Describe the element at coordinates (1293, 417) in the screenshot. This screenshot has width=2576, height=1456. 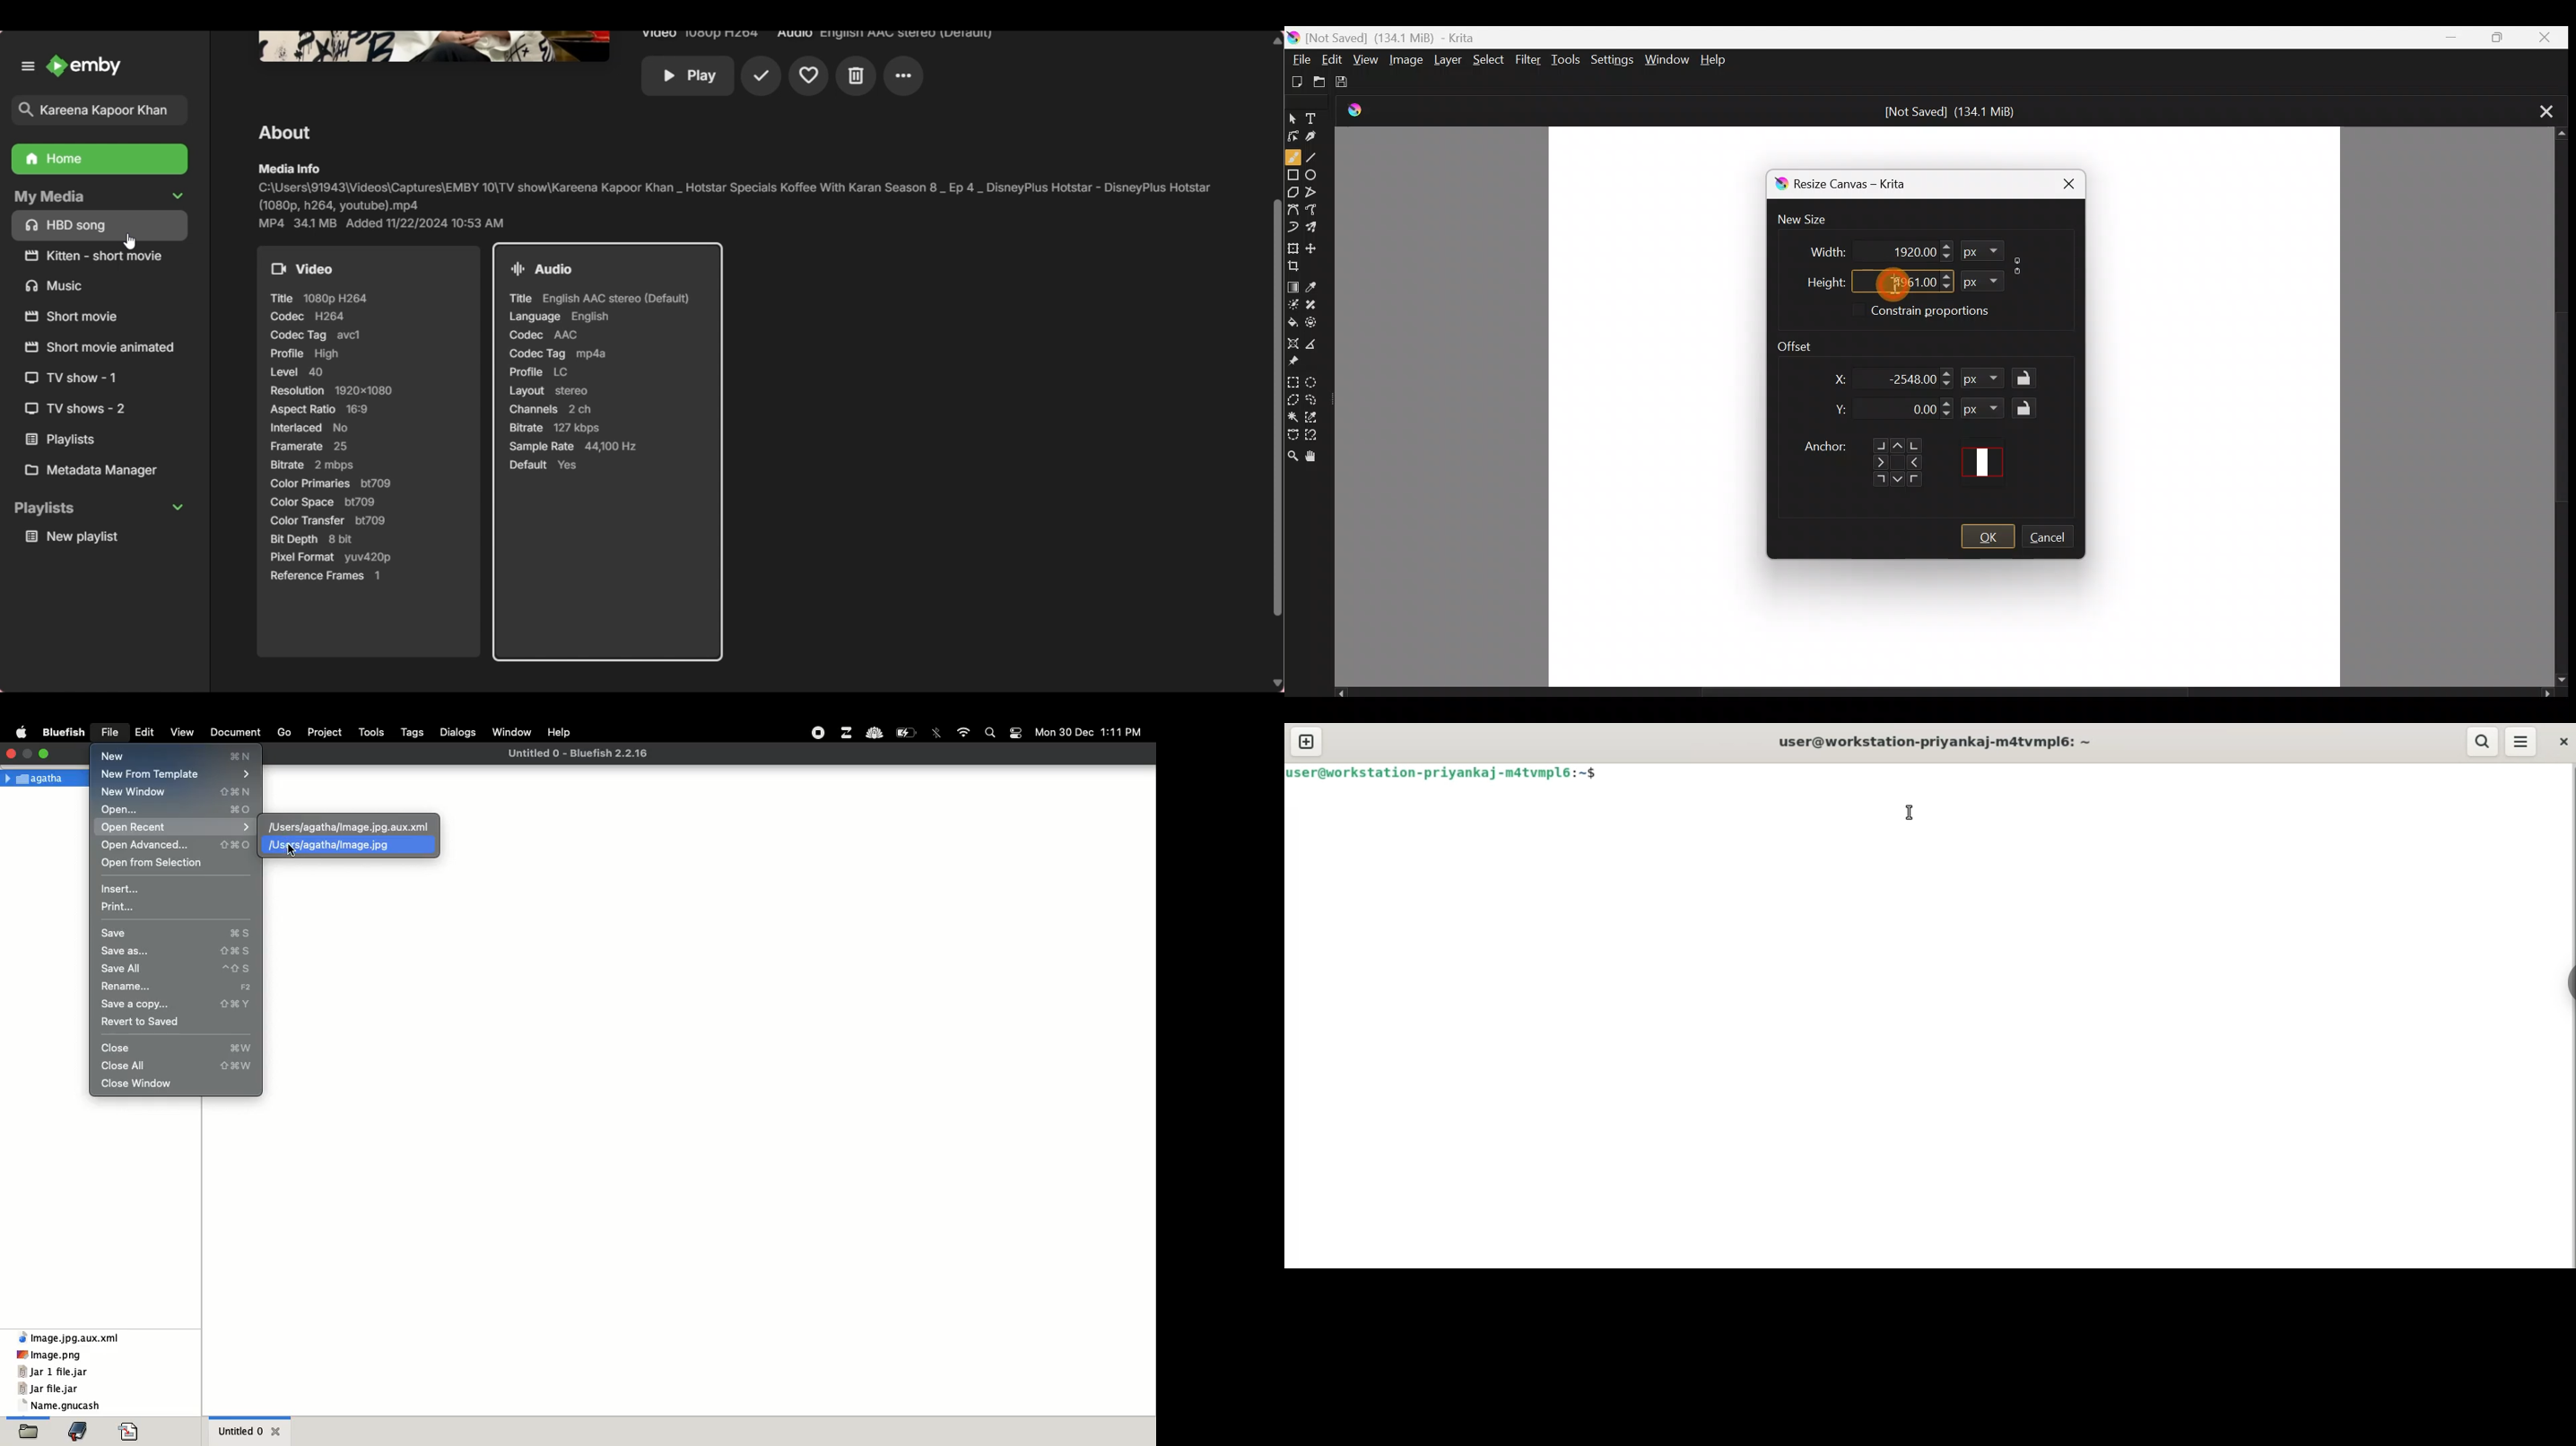
I see `Contiguous selection tool` at that location.